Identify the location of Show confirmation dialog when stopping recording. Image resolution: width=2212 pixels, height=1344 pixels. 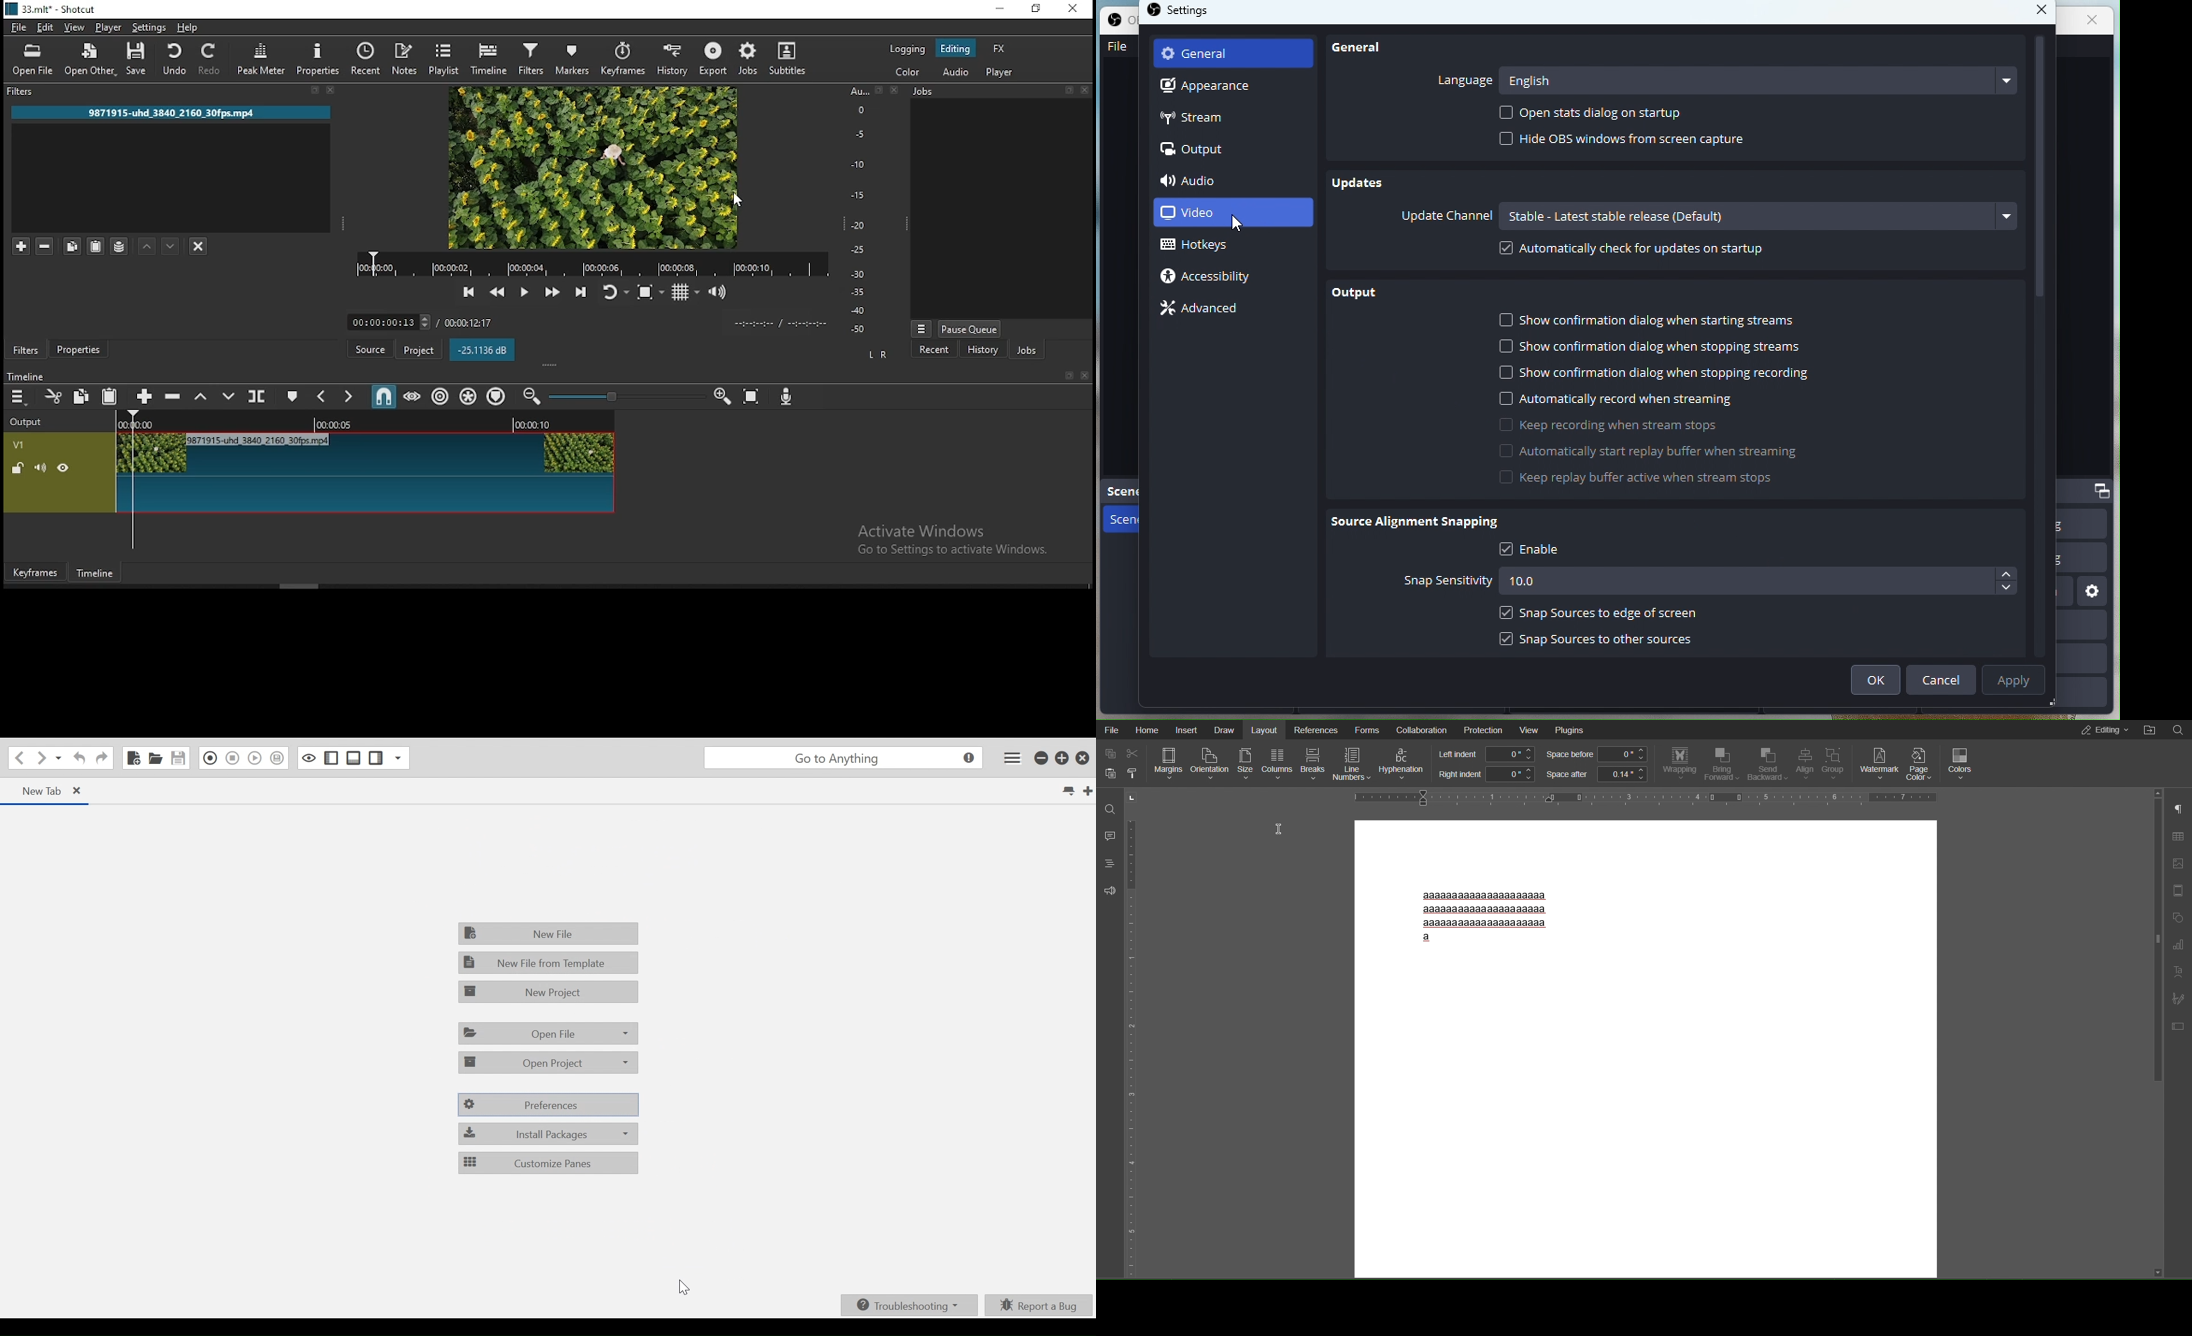
(1657, 373).